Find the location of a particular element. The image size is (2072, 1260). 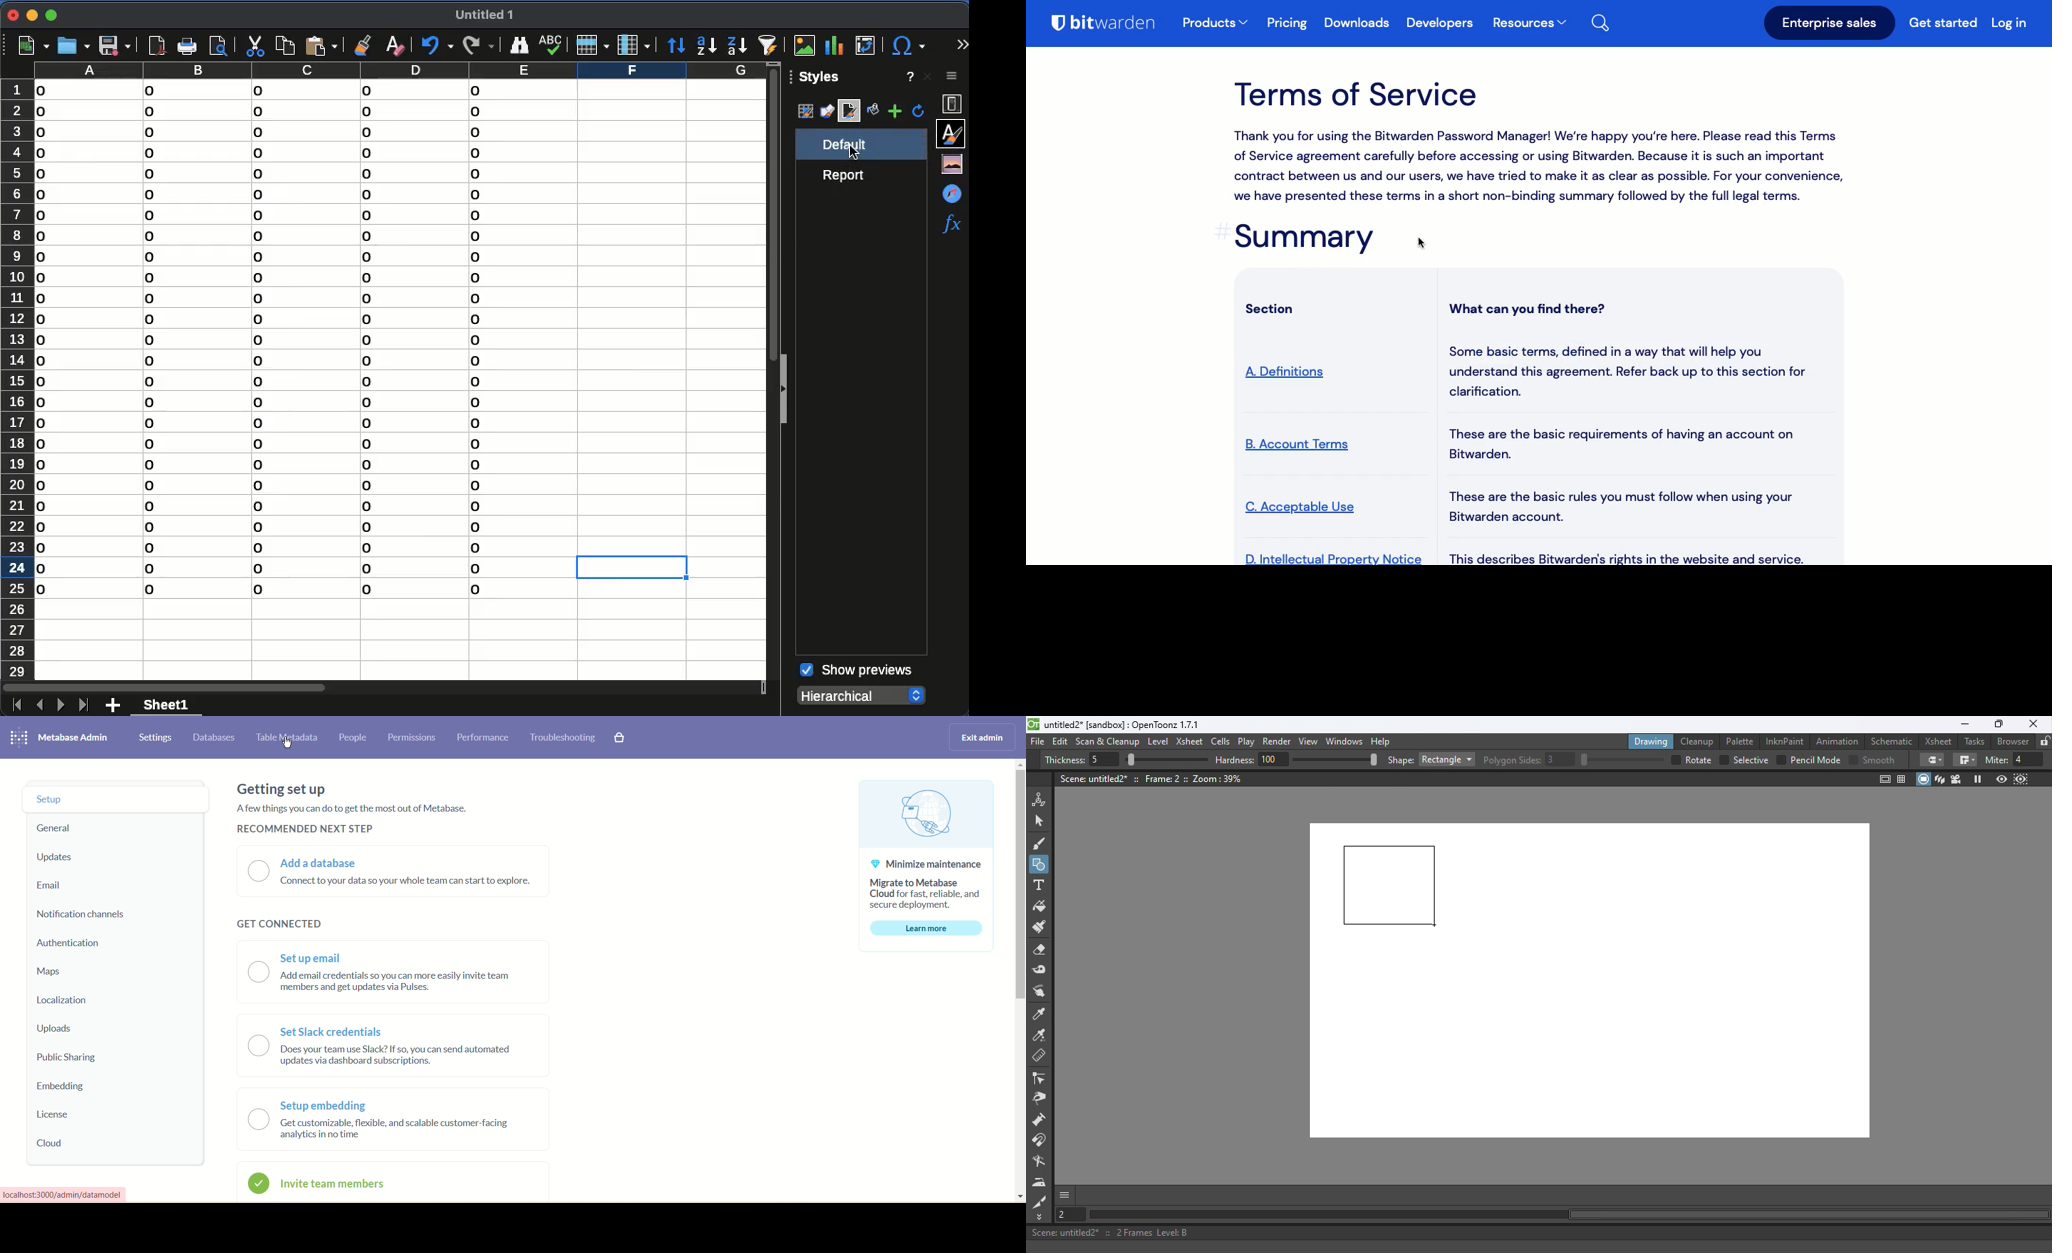

minimize is located at coordinates (31, 15).